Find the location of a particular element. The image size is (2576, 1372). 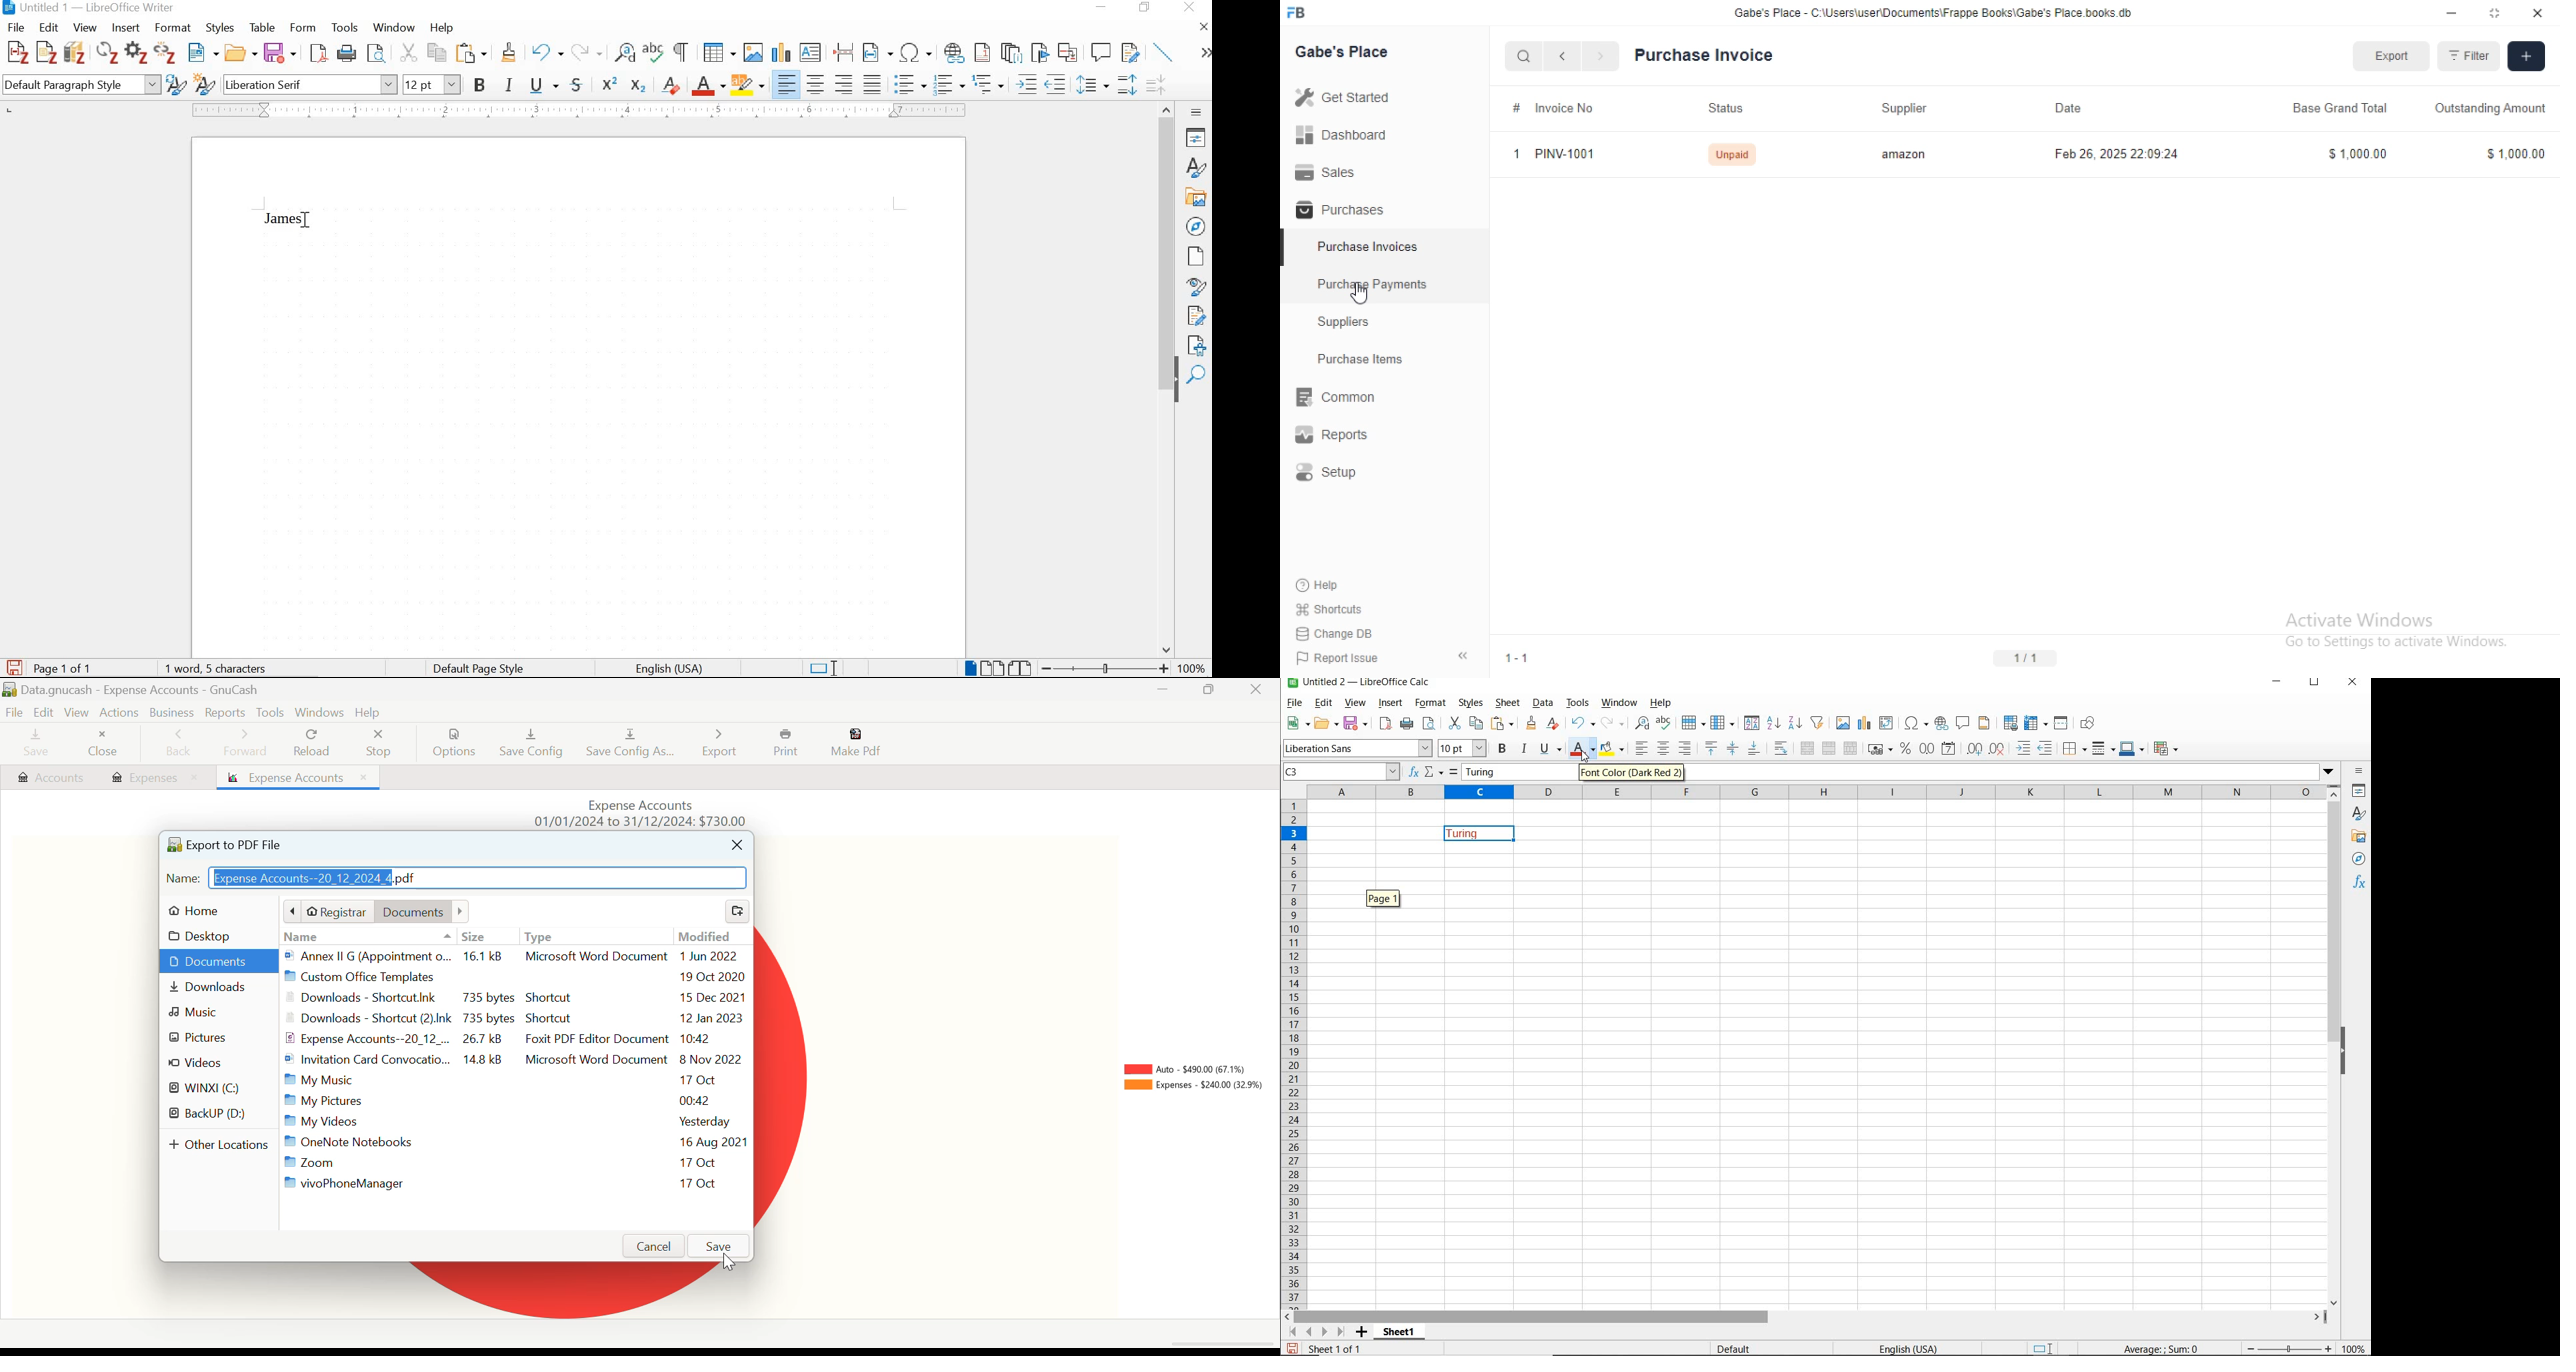

navigate backward is located at coordinates (1566, 58).